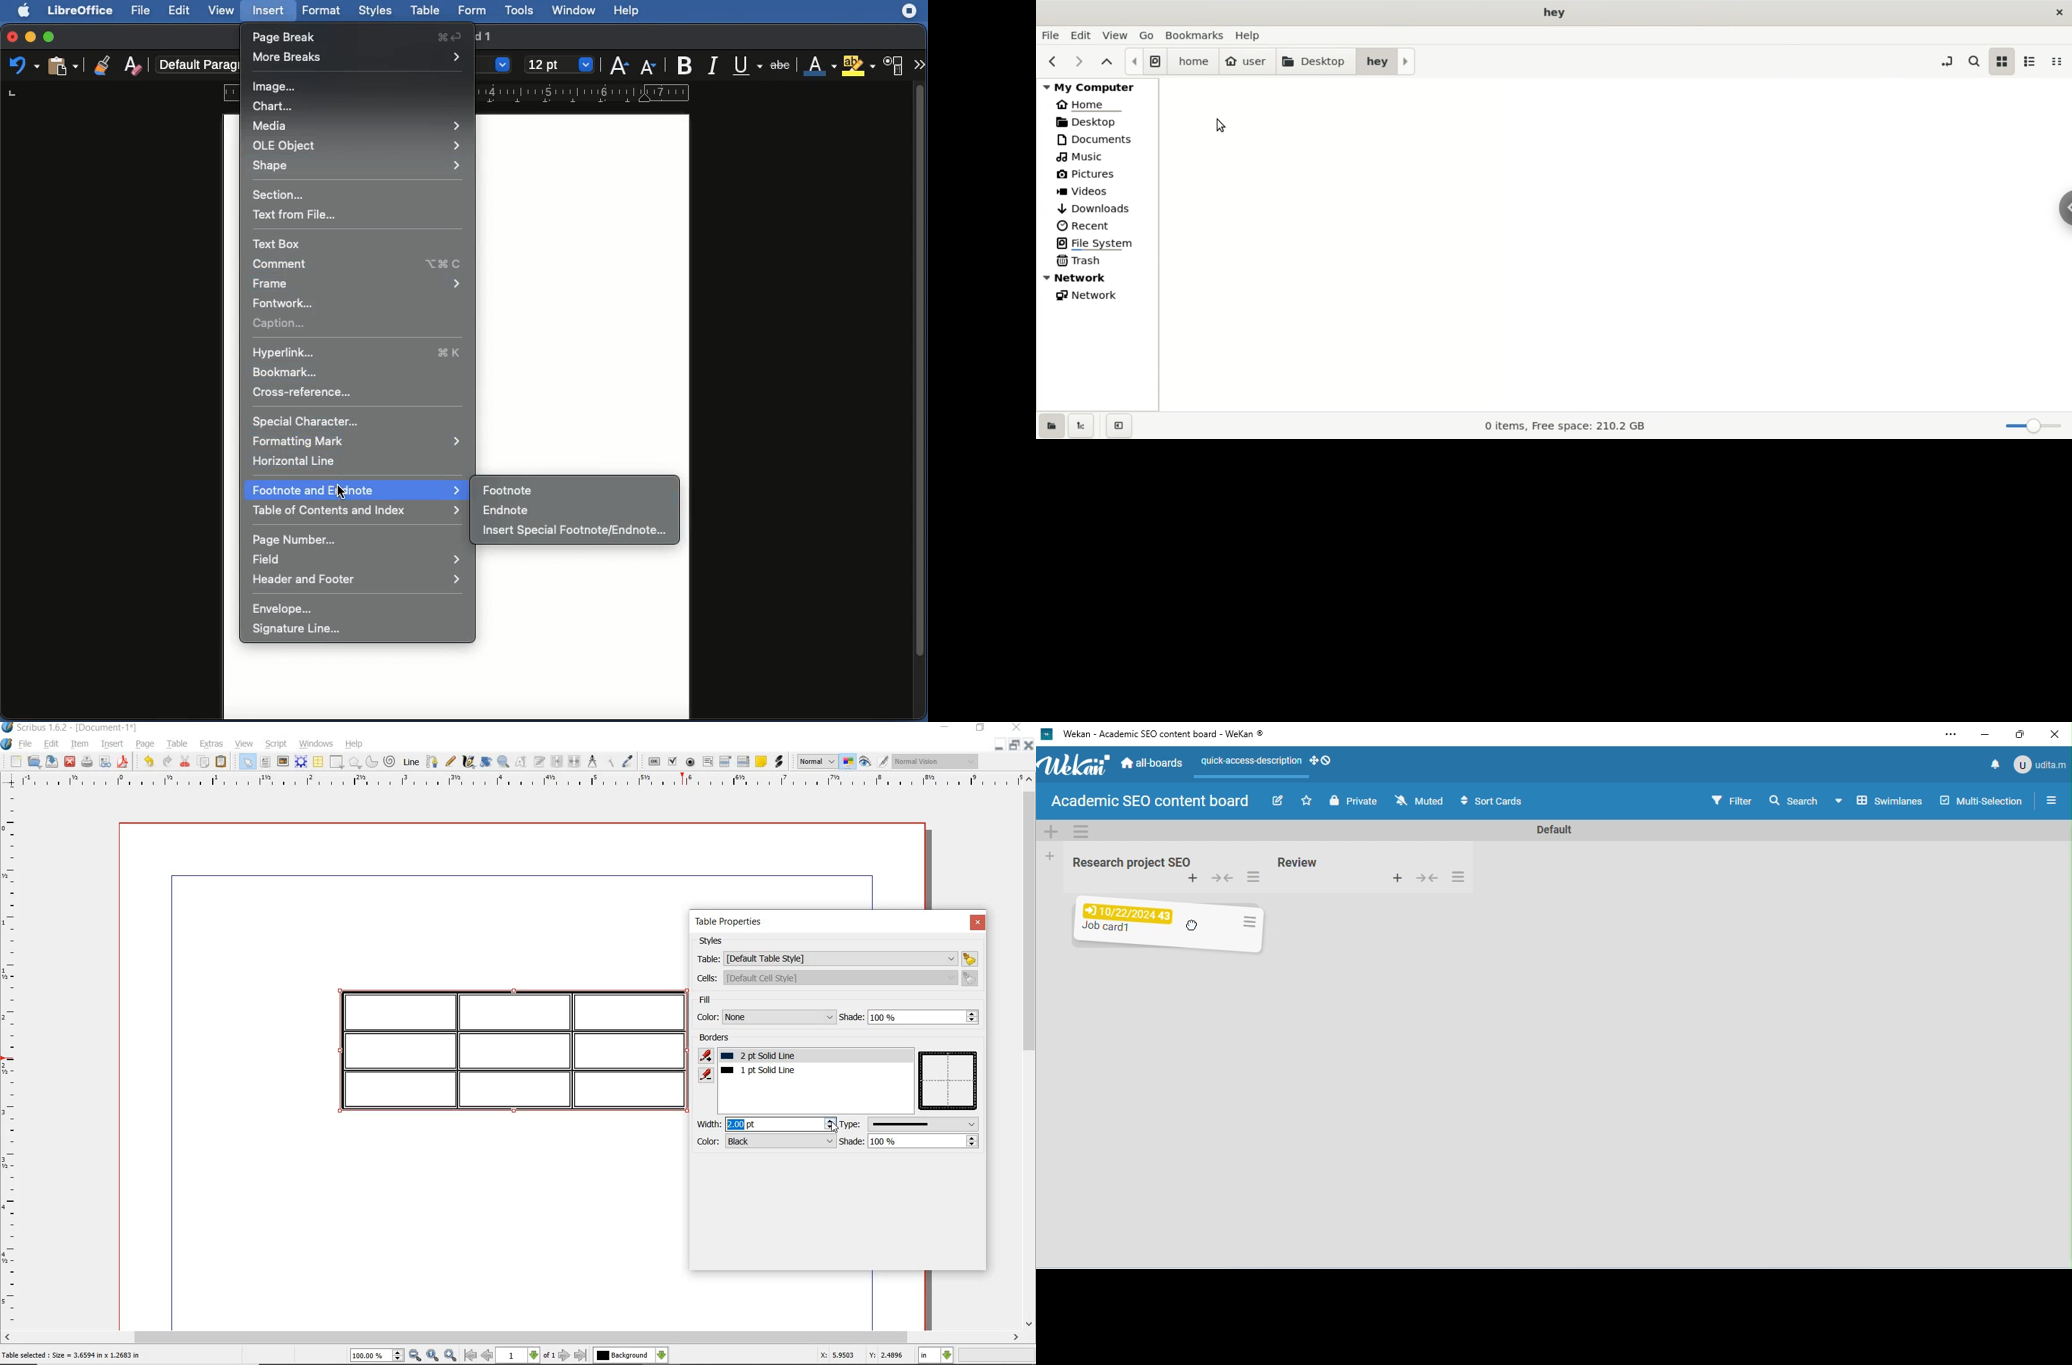  What do you see at coordinates (146, 745) in the screenshot?
I see `page` at bounding box center [146, 745].